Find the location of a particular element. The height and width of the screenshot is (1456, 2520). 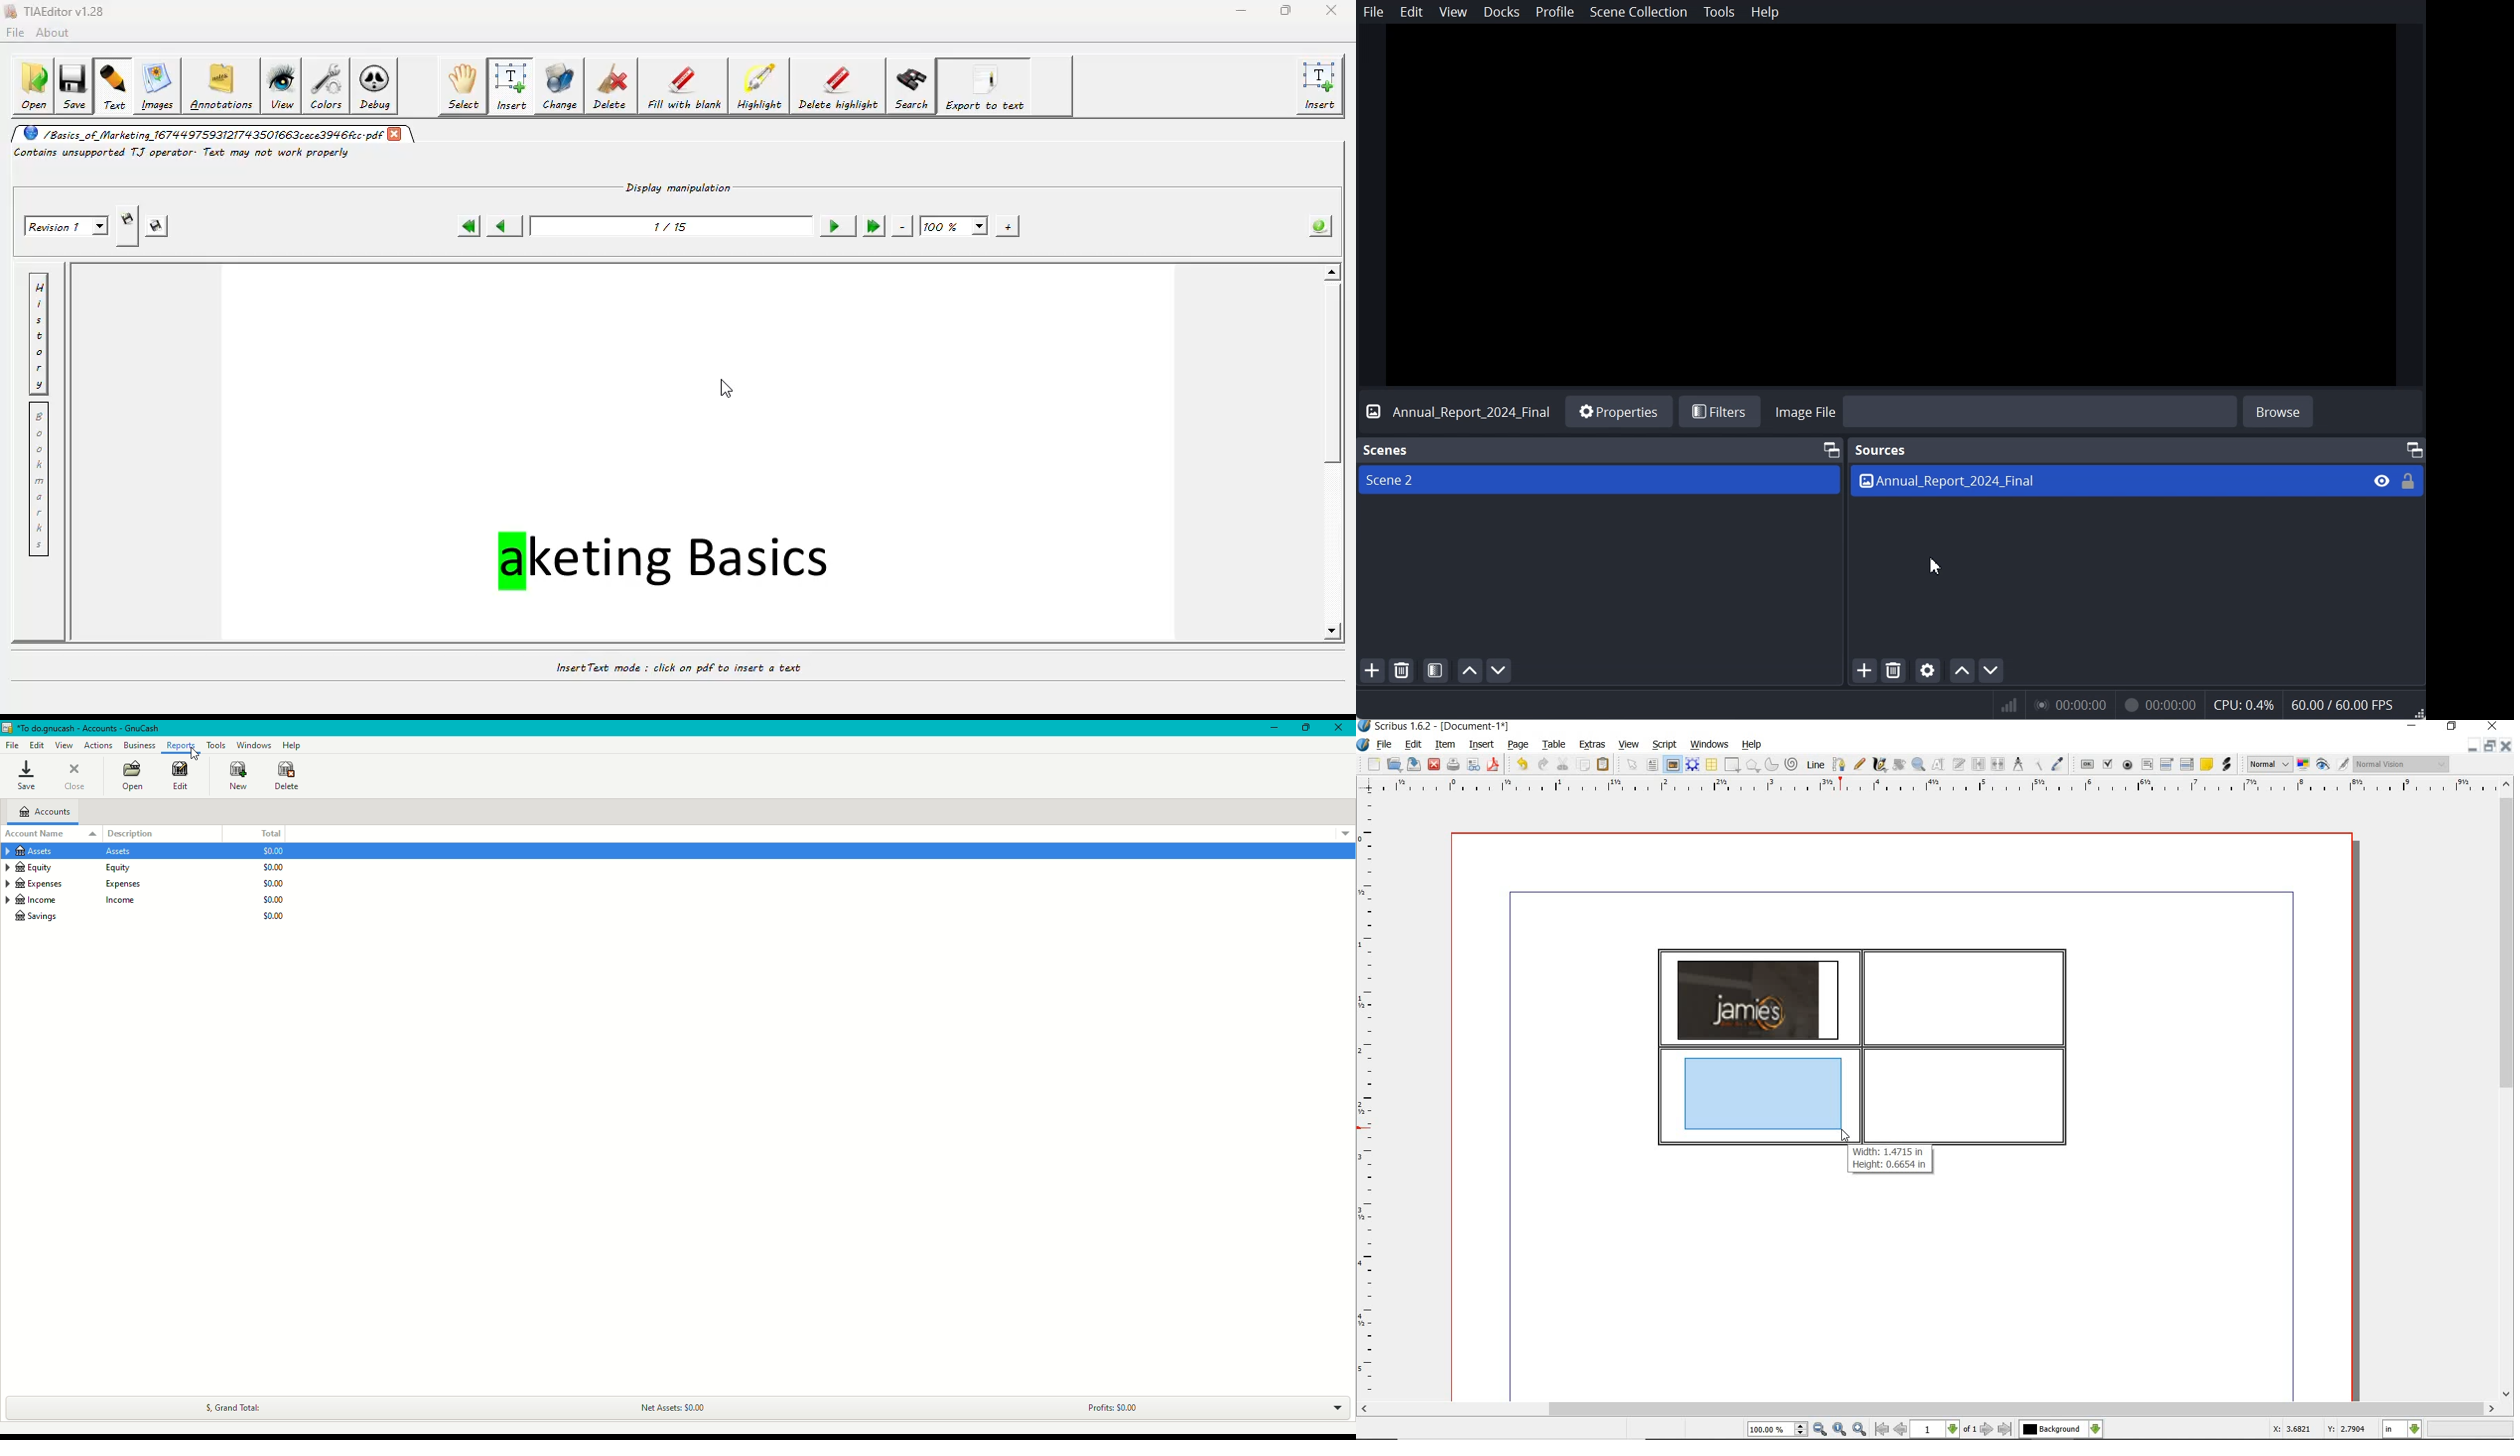

Close is located at coordinates (1338, 728).